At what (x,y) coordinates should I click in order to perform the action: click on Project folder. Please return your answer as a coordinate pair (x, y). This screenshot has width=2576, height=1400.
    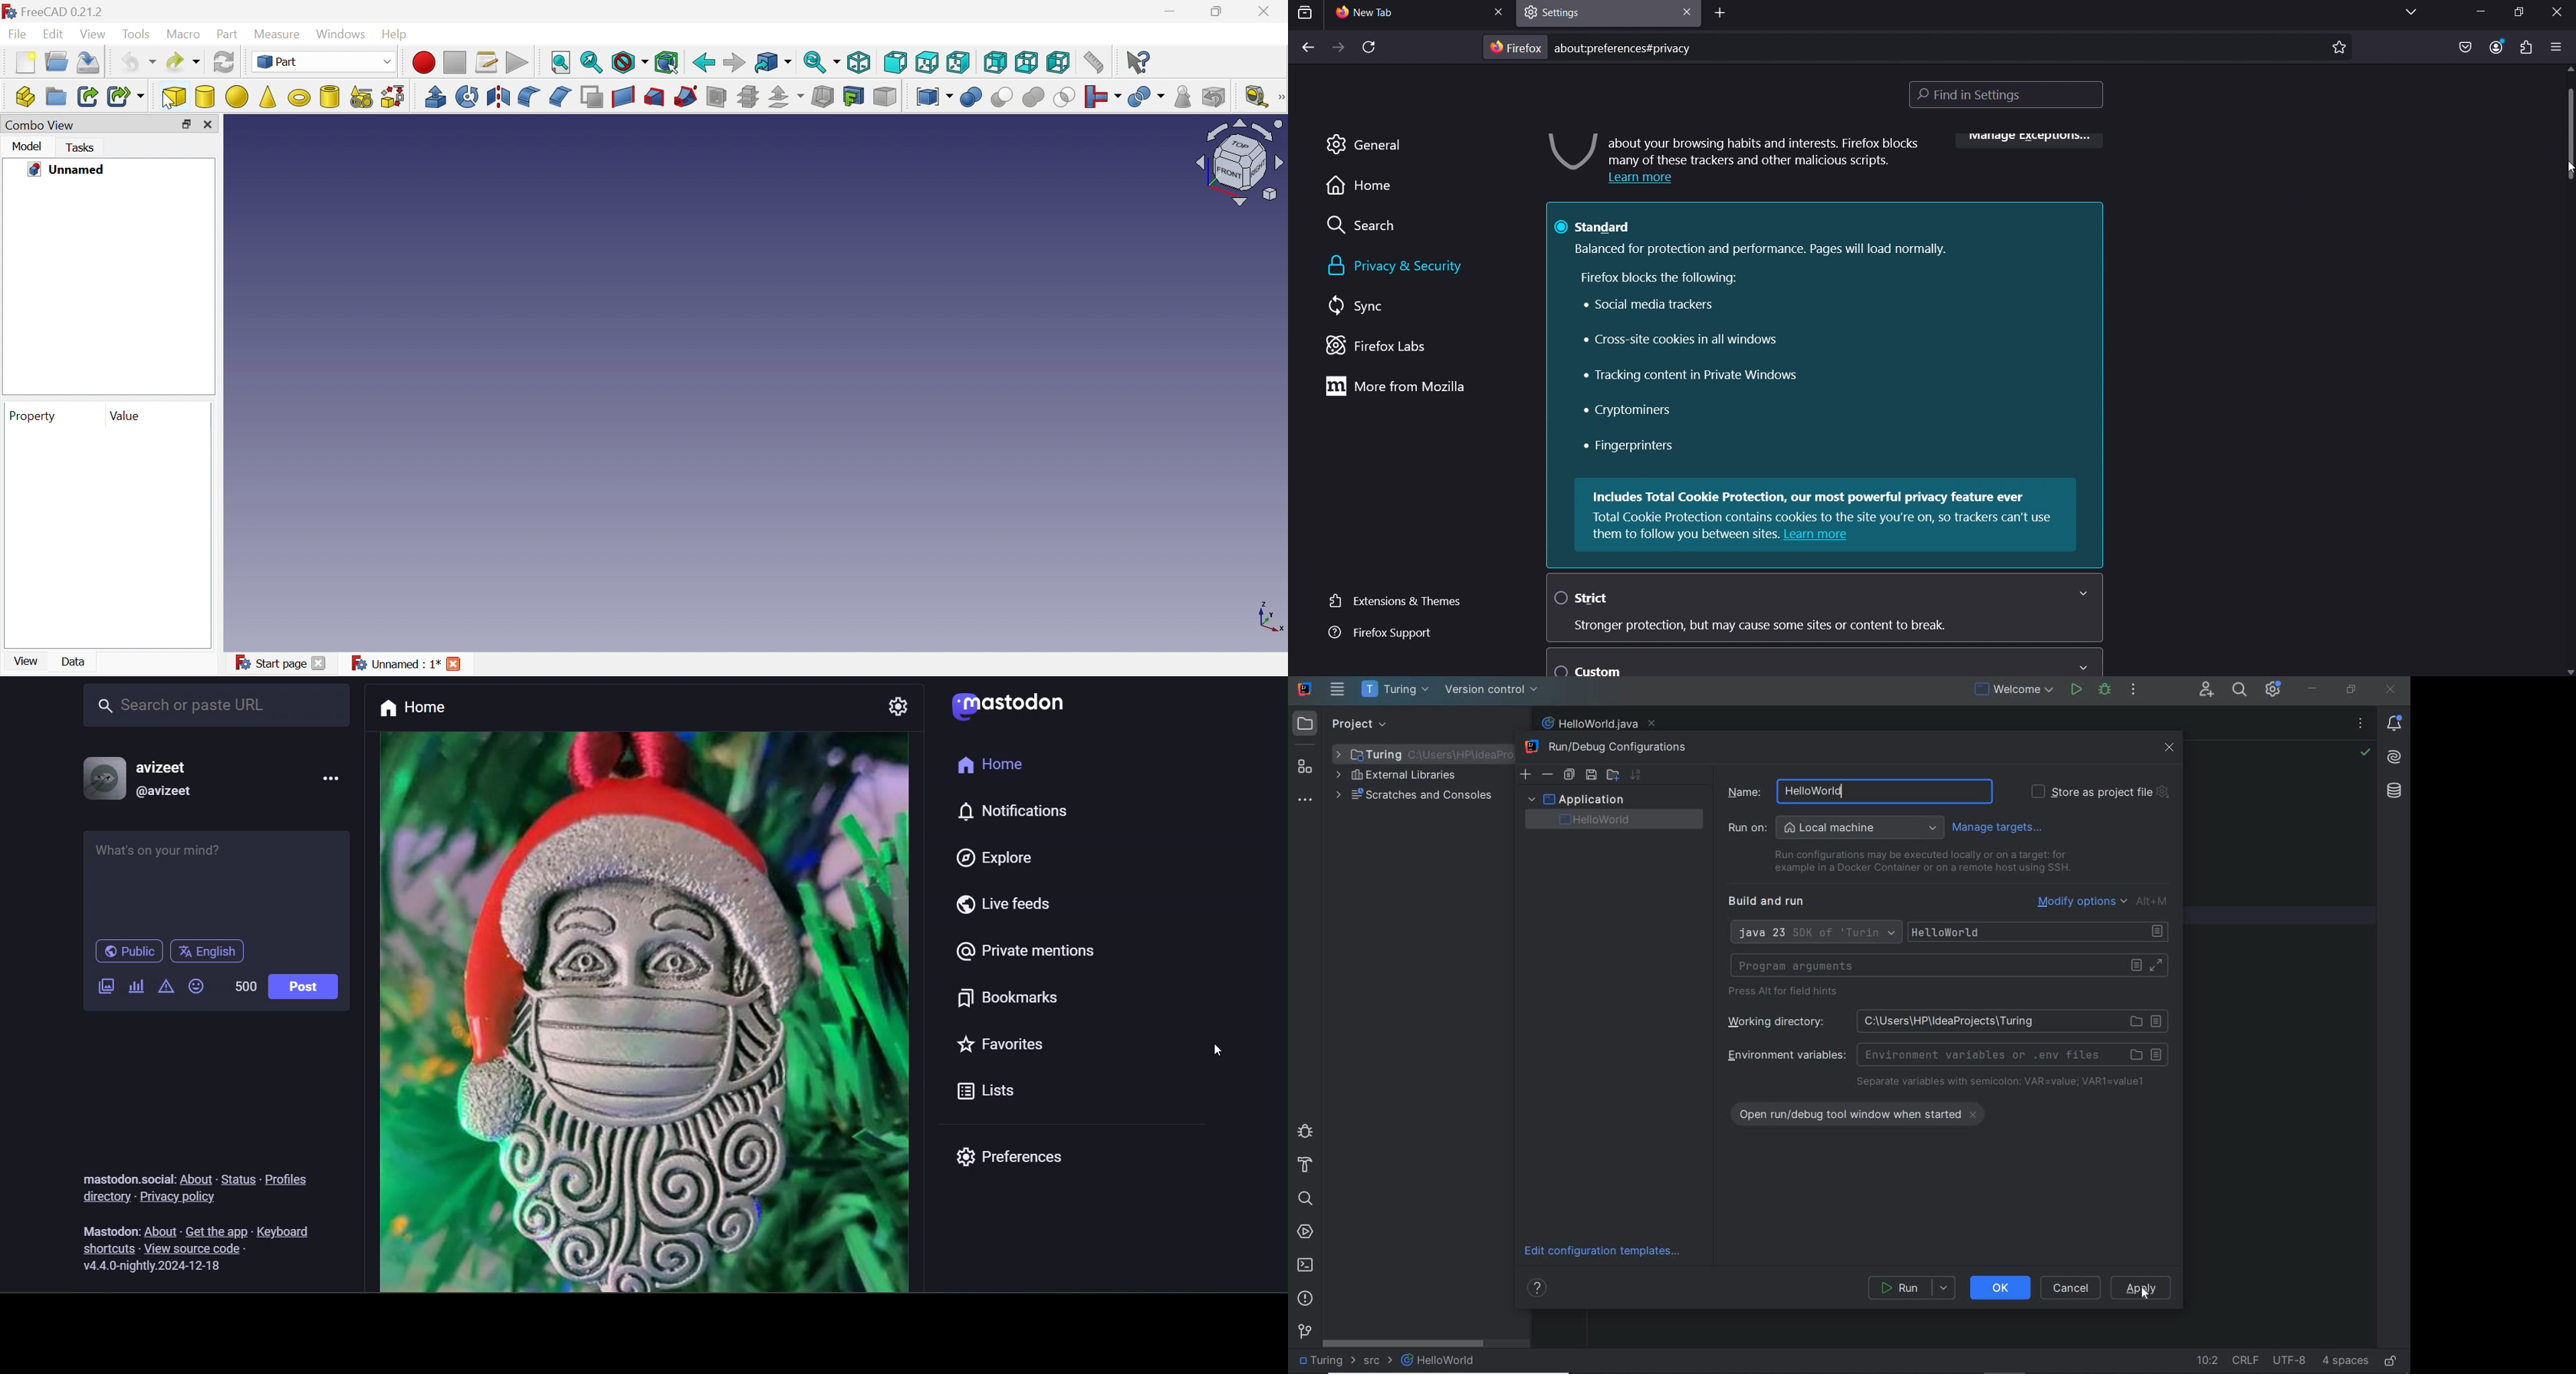
    Looking at the image, I should click on (1419, 754).